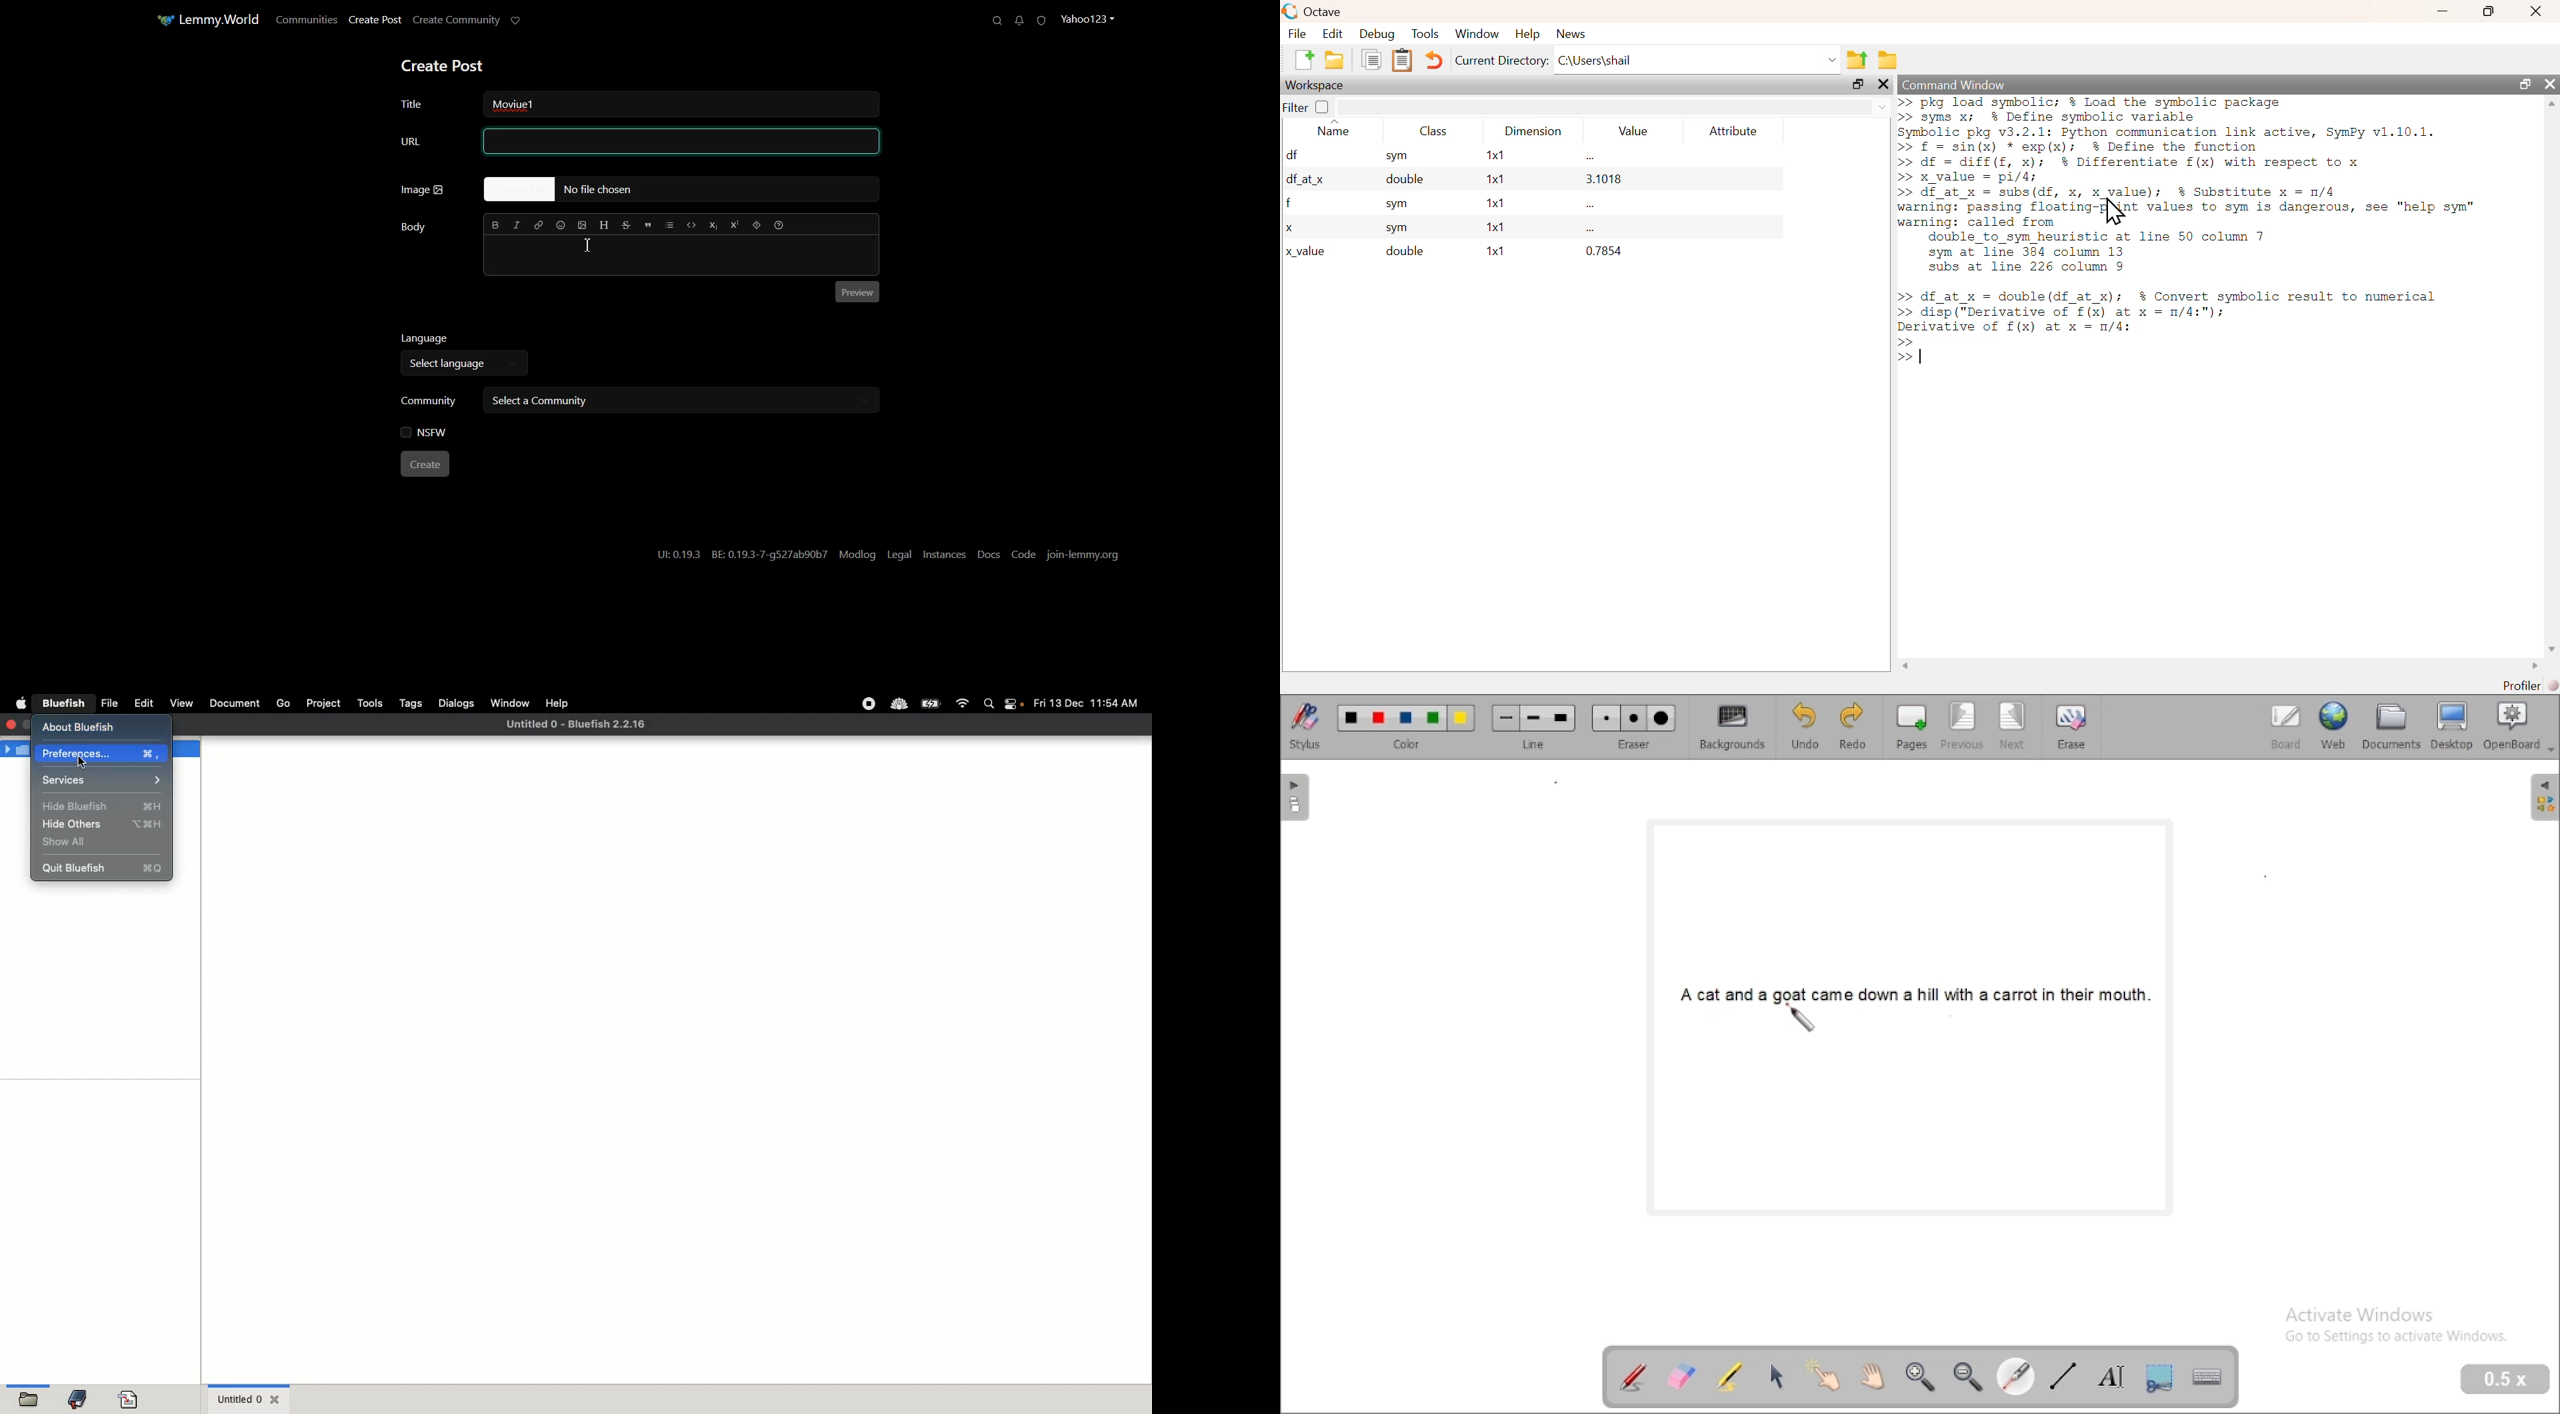 The width and height of the screenshot is (2576, 1428). What do you see at coordinates (61, 704) in the screenshot?
I see `Bluefish` at bounding box center [61, 704].